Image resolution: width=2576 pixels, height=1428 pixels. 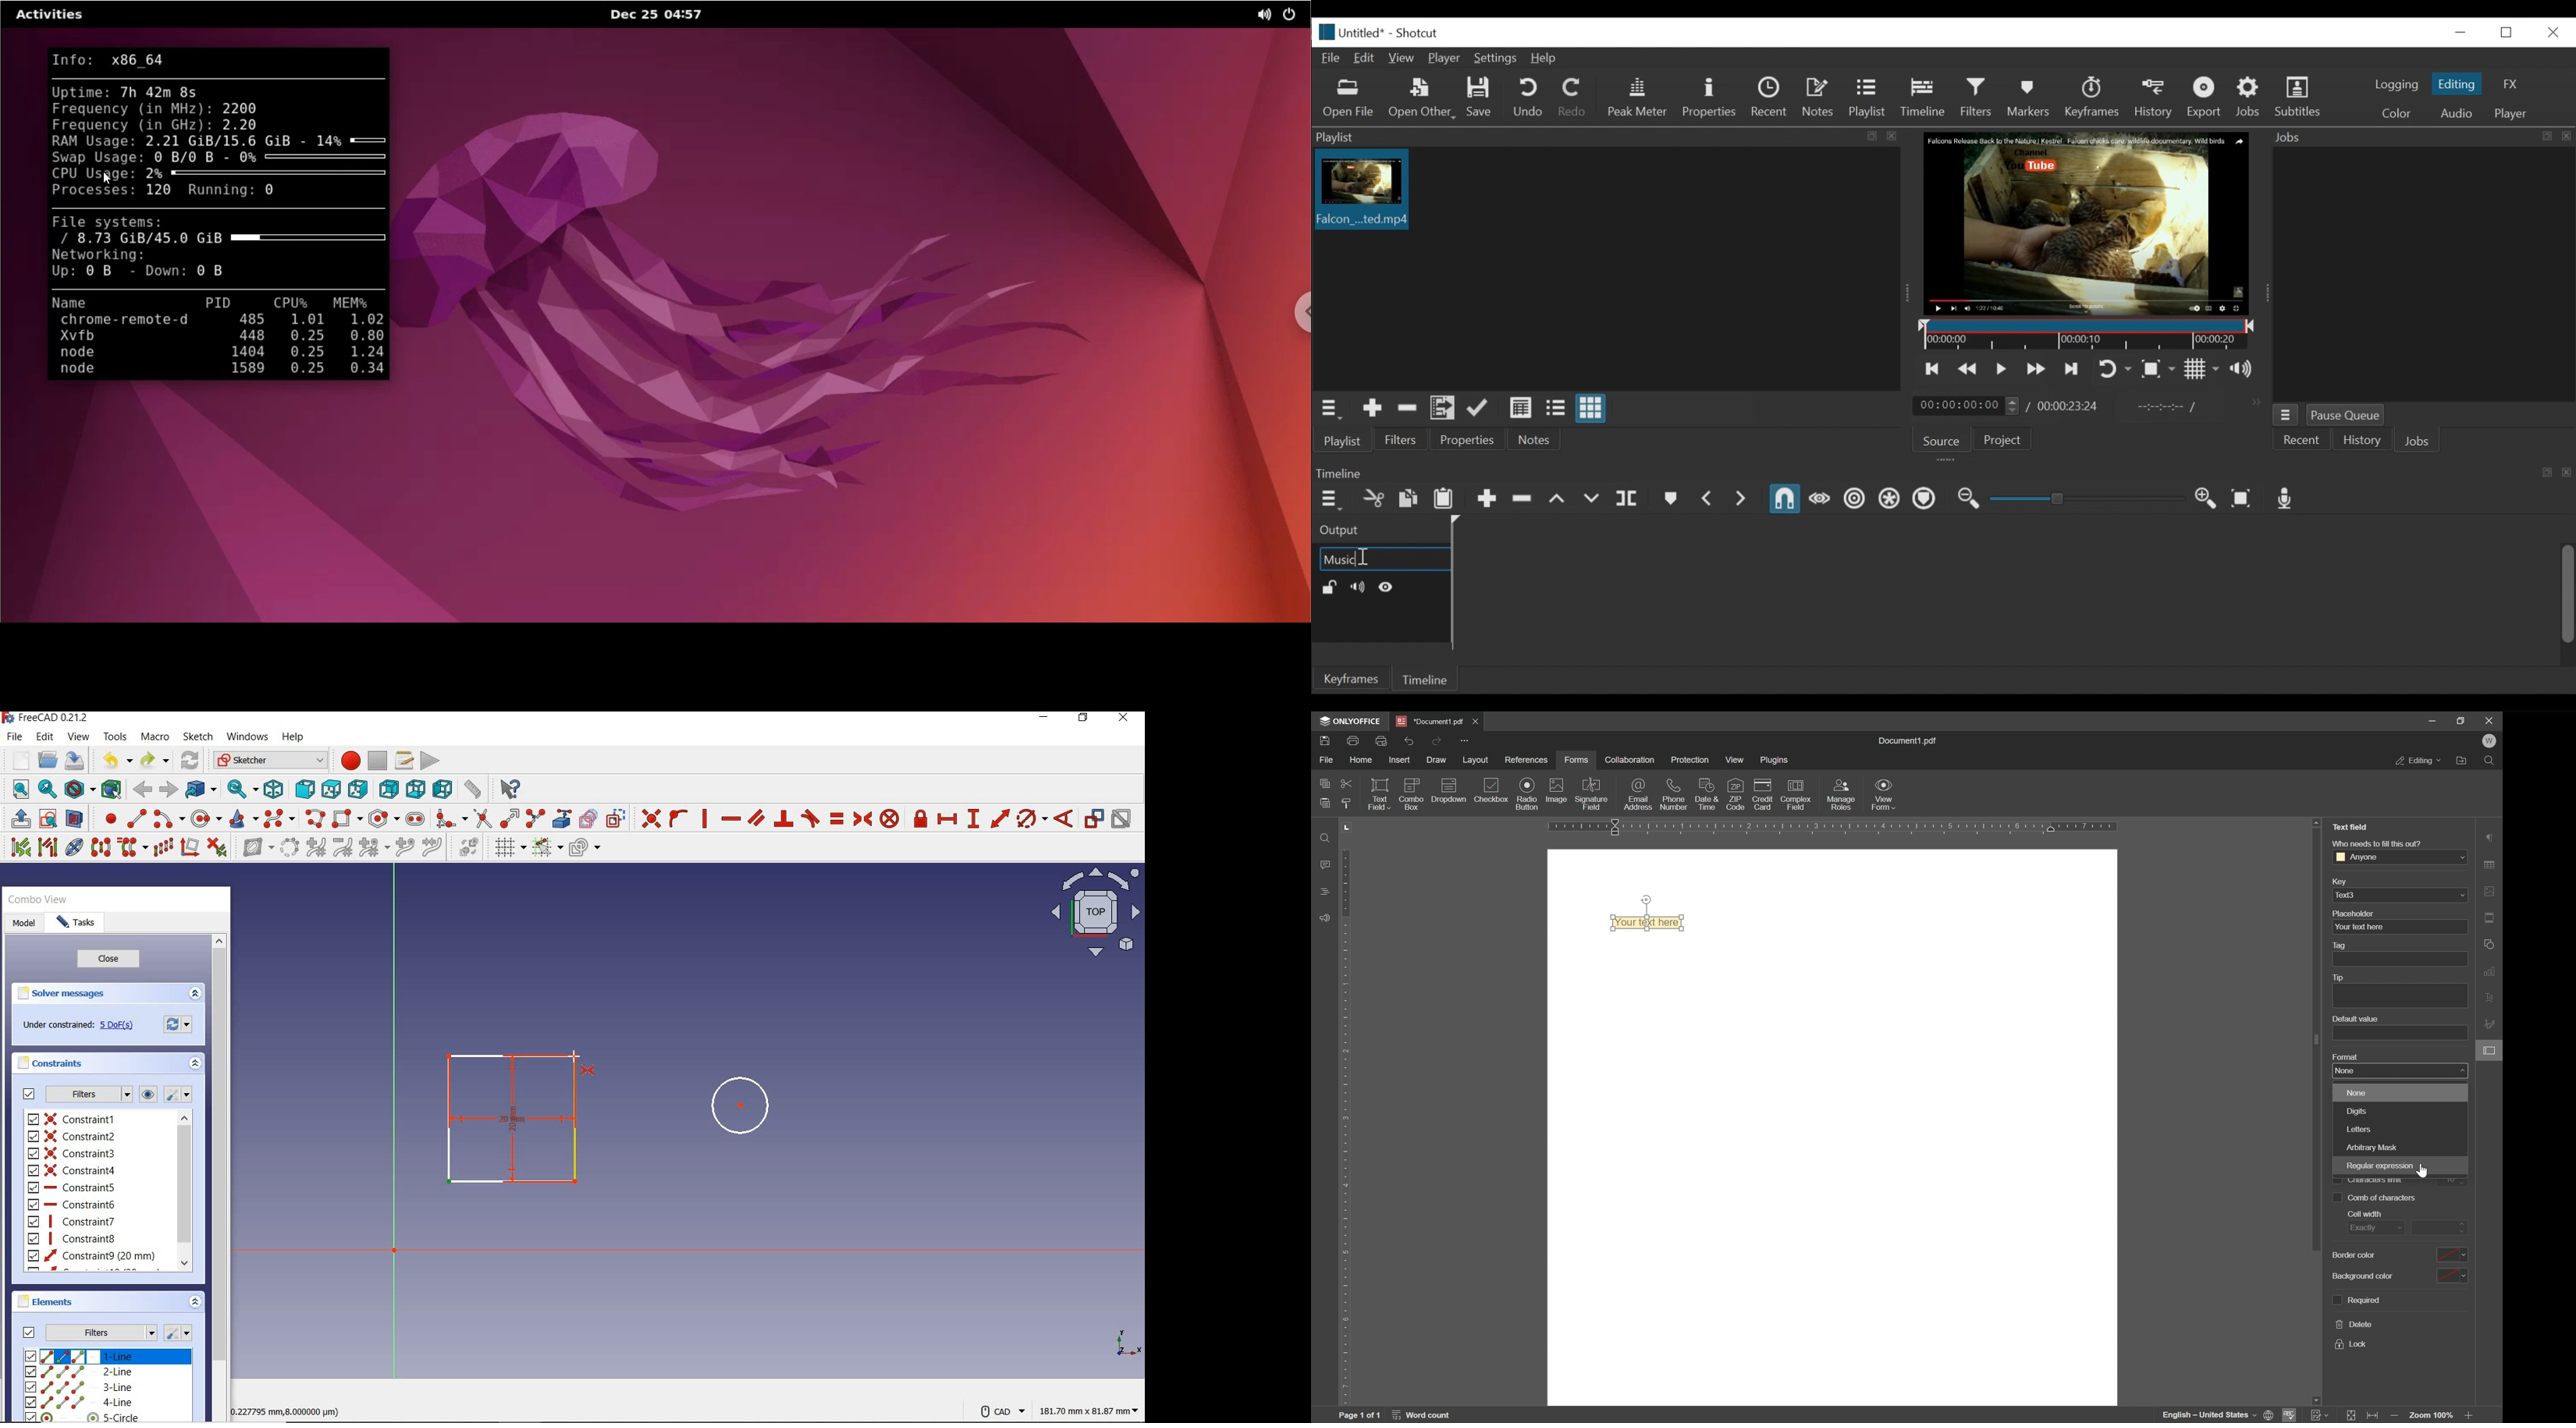 I want to click on sync view, so click(x=242, y=789).